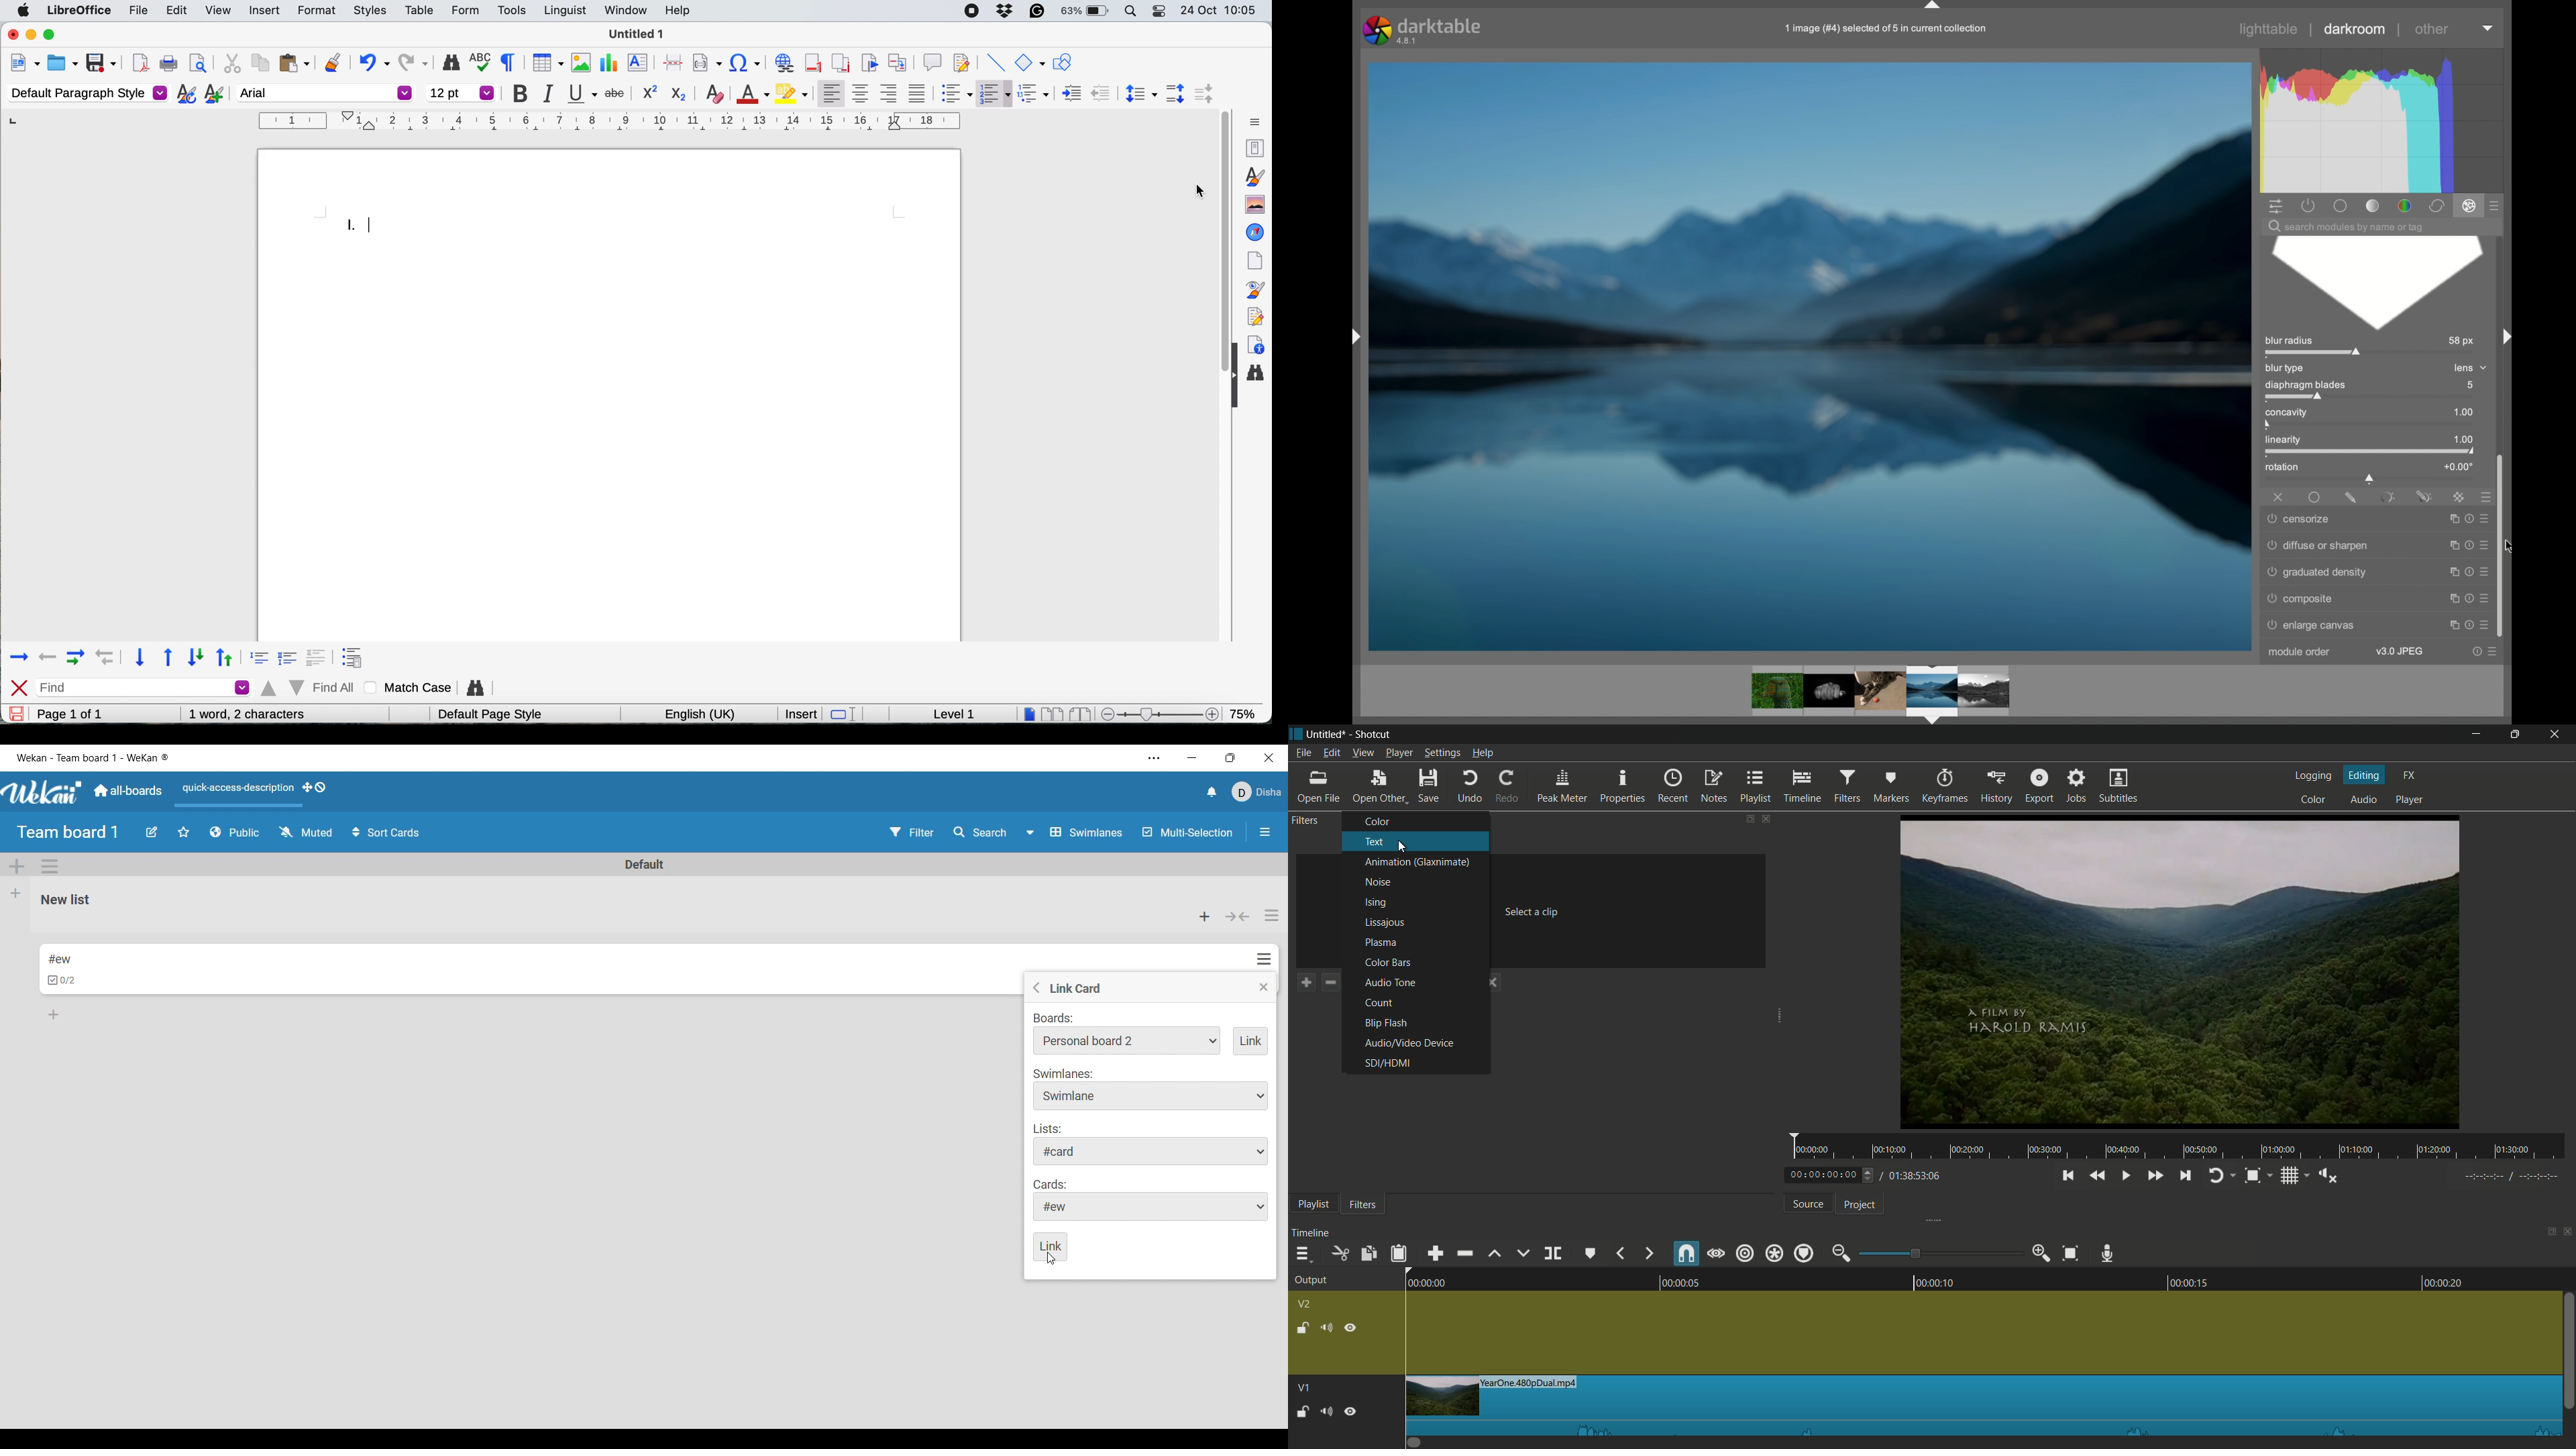 The image size is (2576, 1456). I want to click on append, so click(1432, 1253).